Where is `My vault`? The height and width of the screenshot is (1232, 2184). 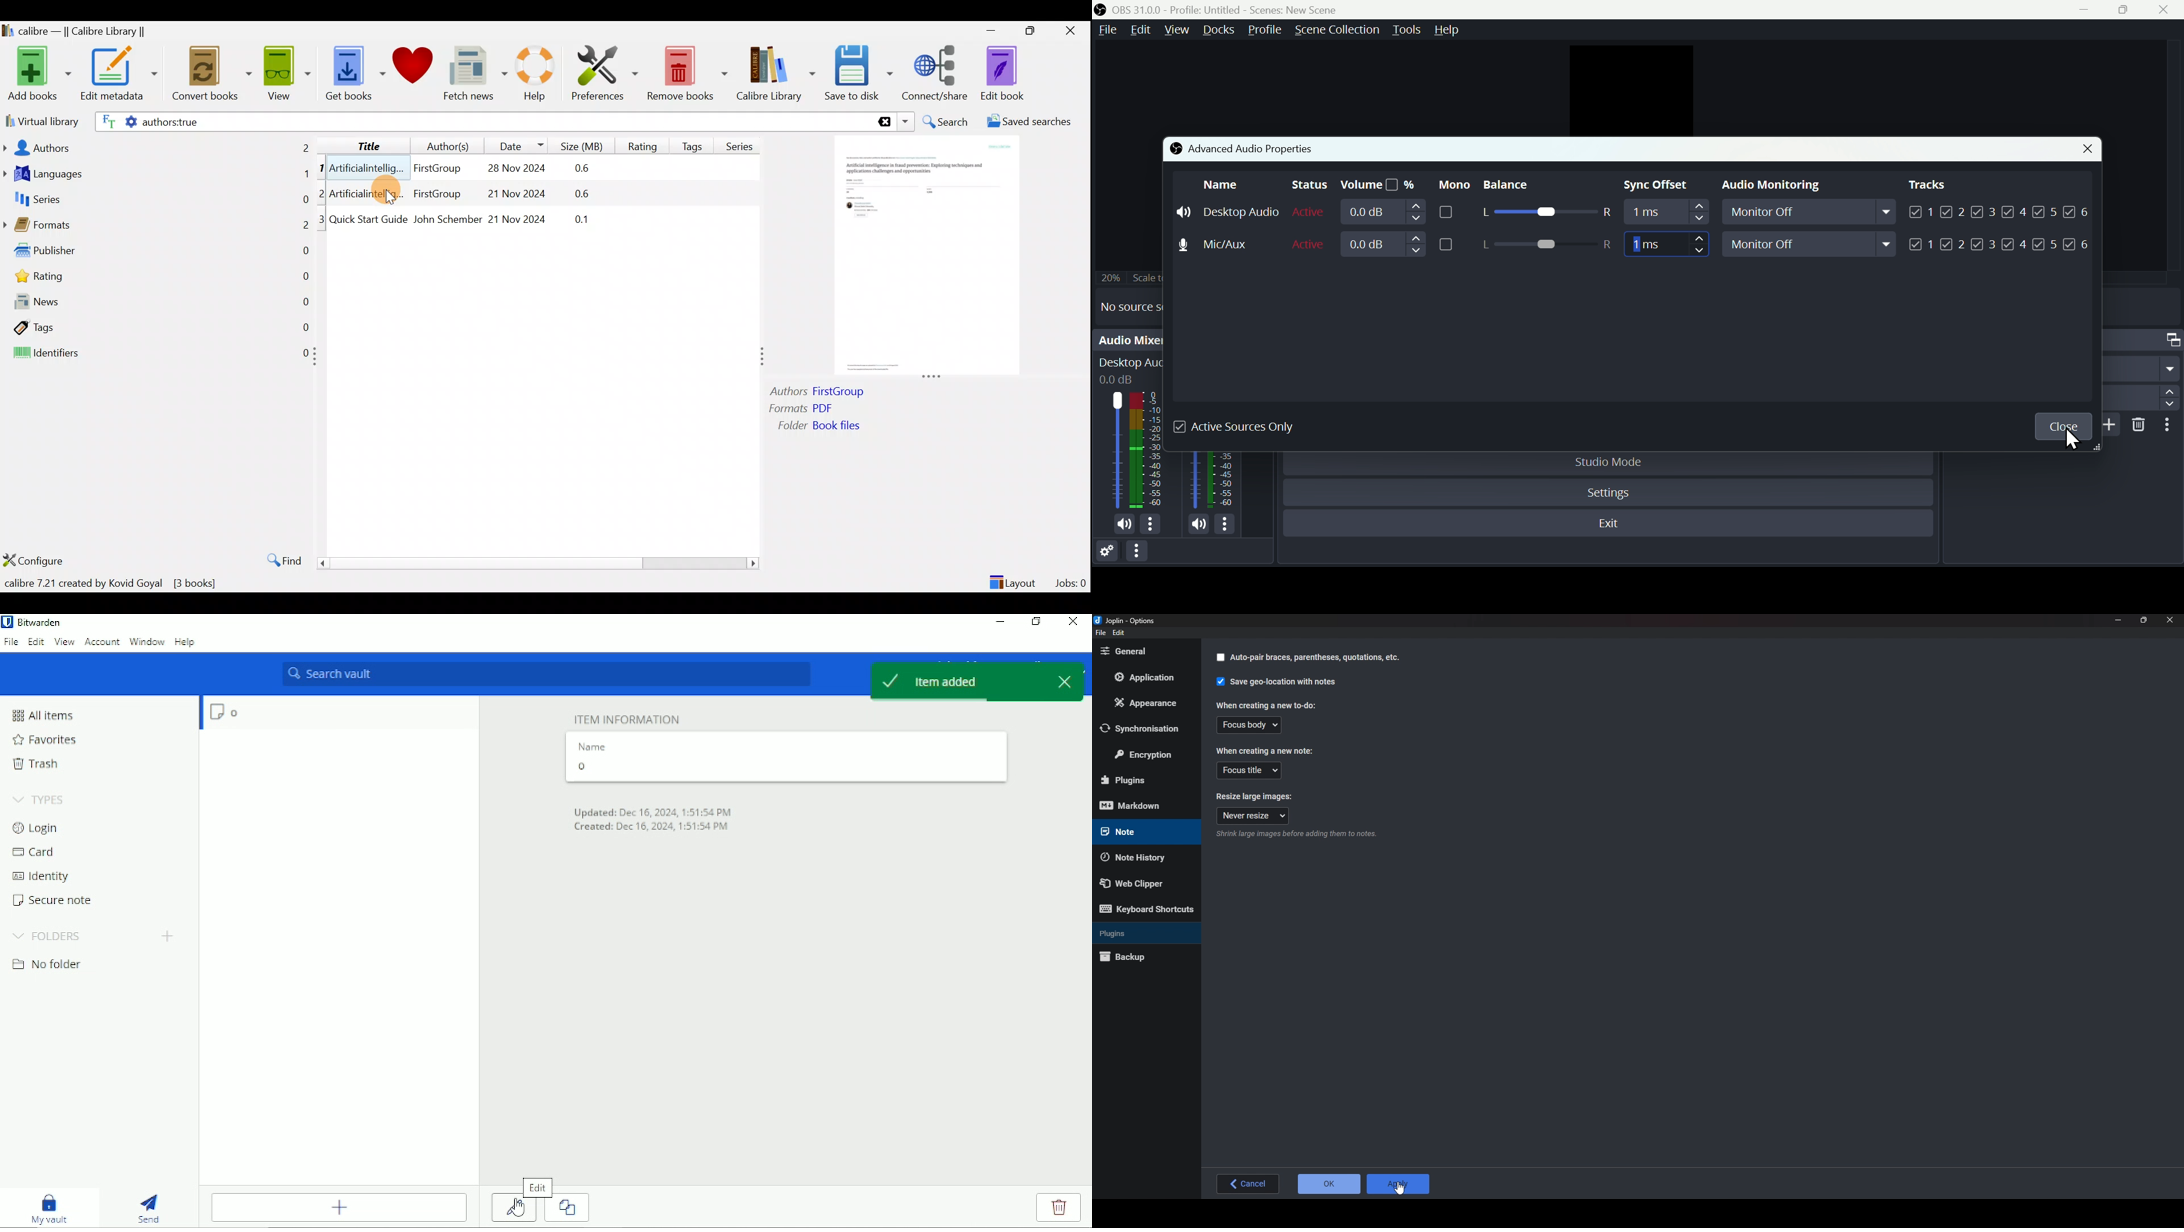 My vault is located at coordinates (49, 1207).